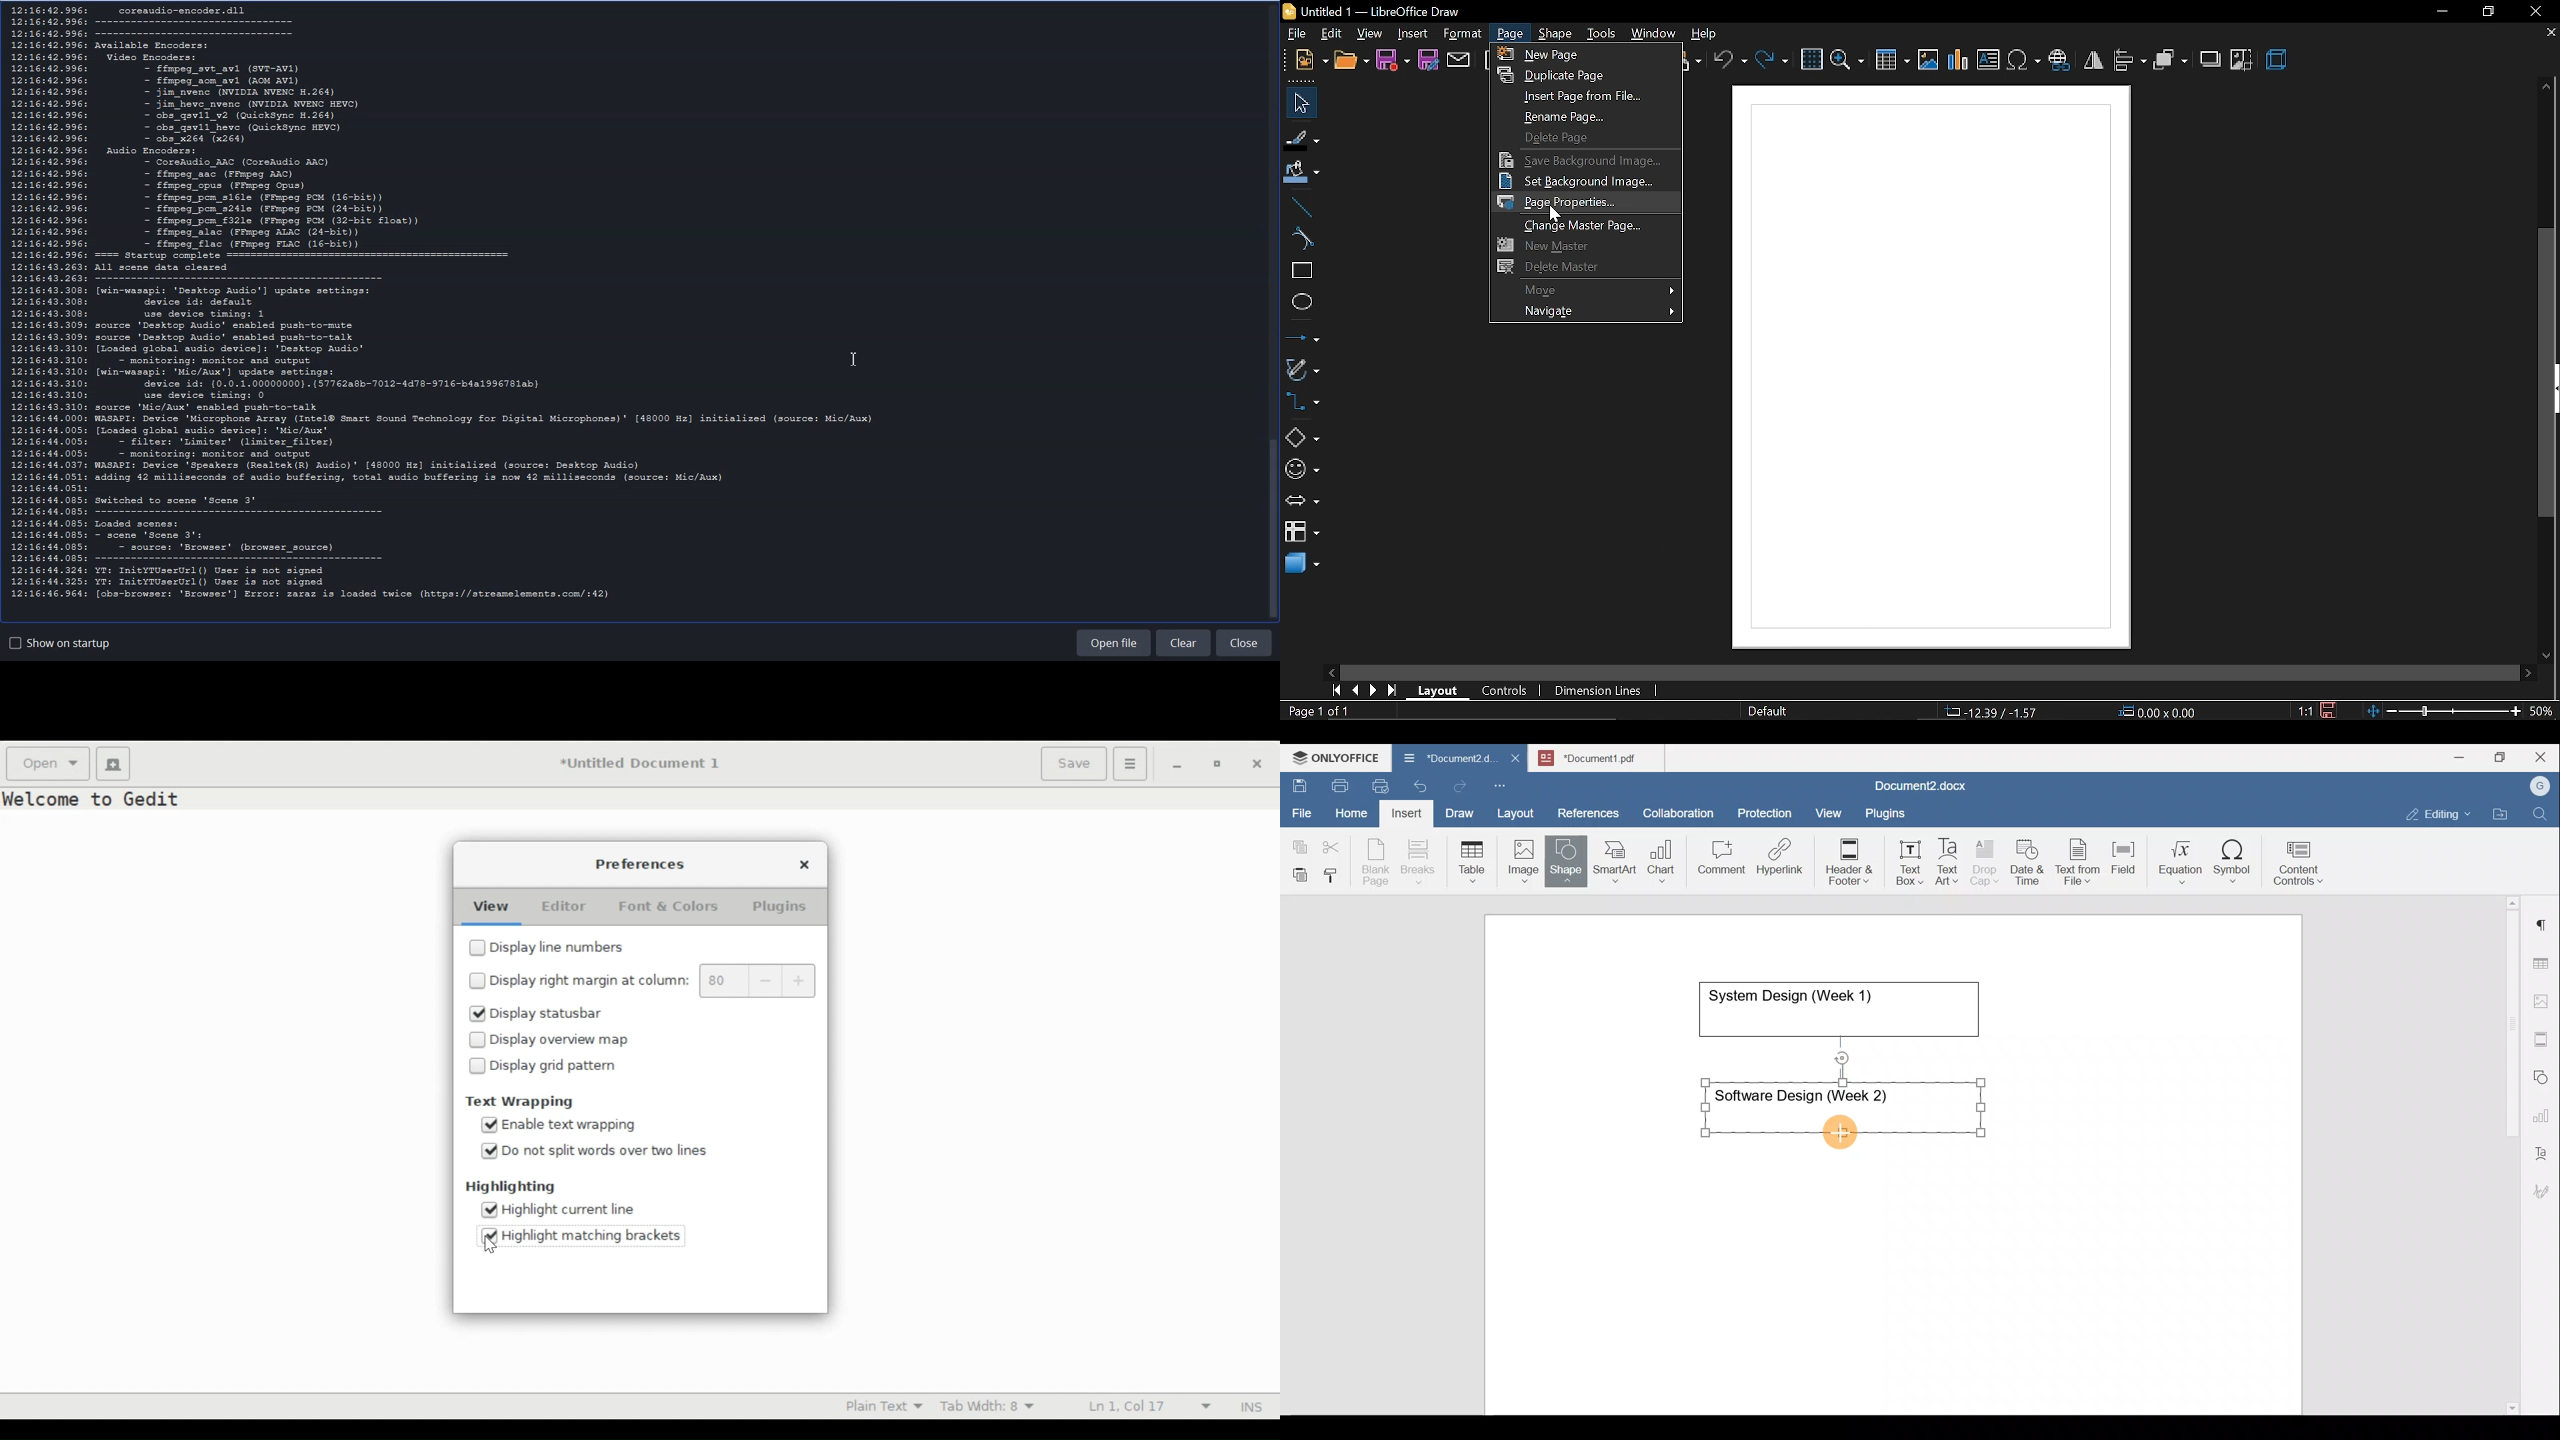 This screenshot has height=1456, width=2576. What do you see at coordinates (2441, 12) in the screenshot?
I see `minimize` at bounding box center [2441, 12].